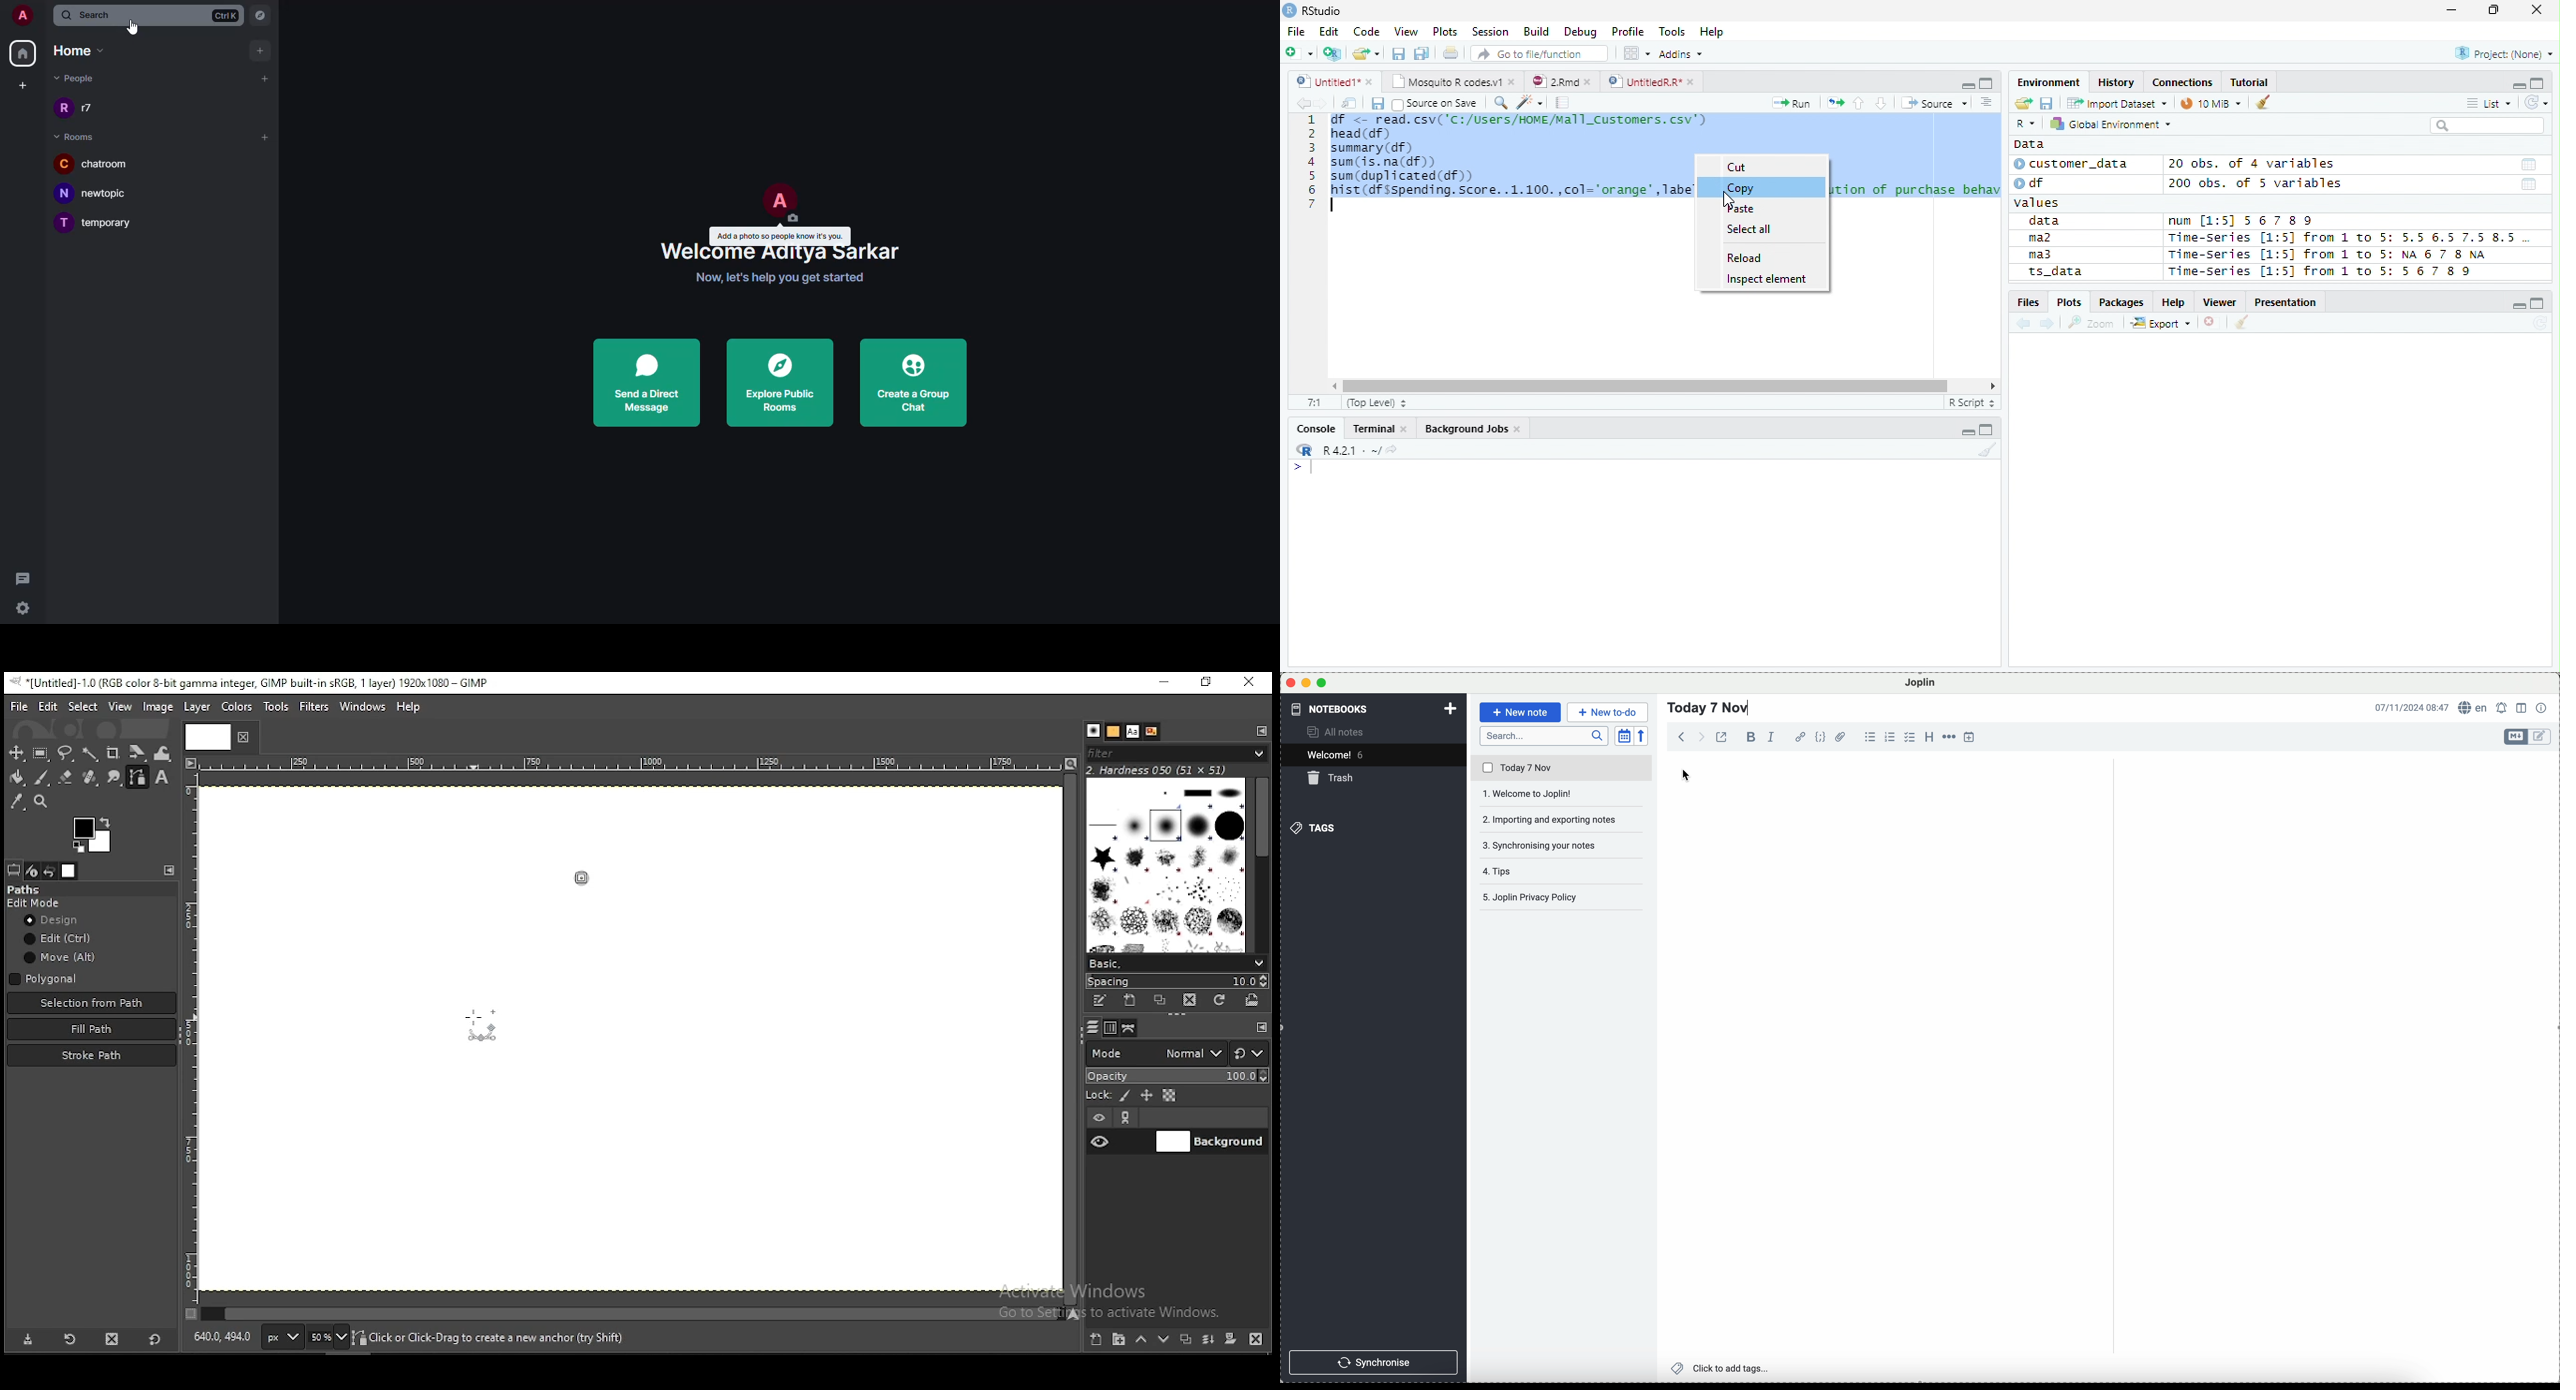 This screenshot has width=2576, height=1400. Describe the element at coordinates (1929, 736) in the screenshot. I see `heading` at that location.